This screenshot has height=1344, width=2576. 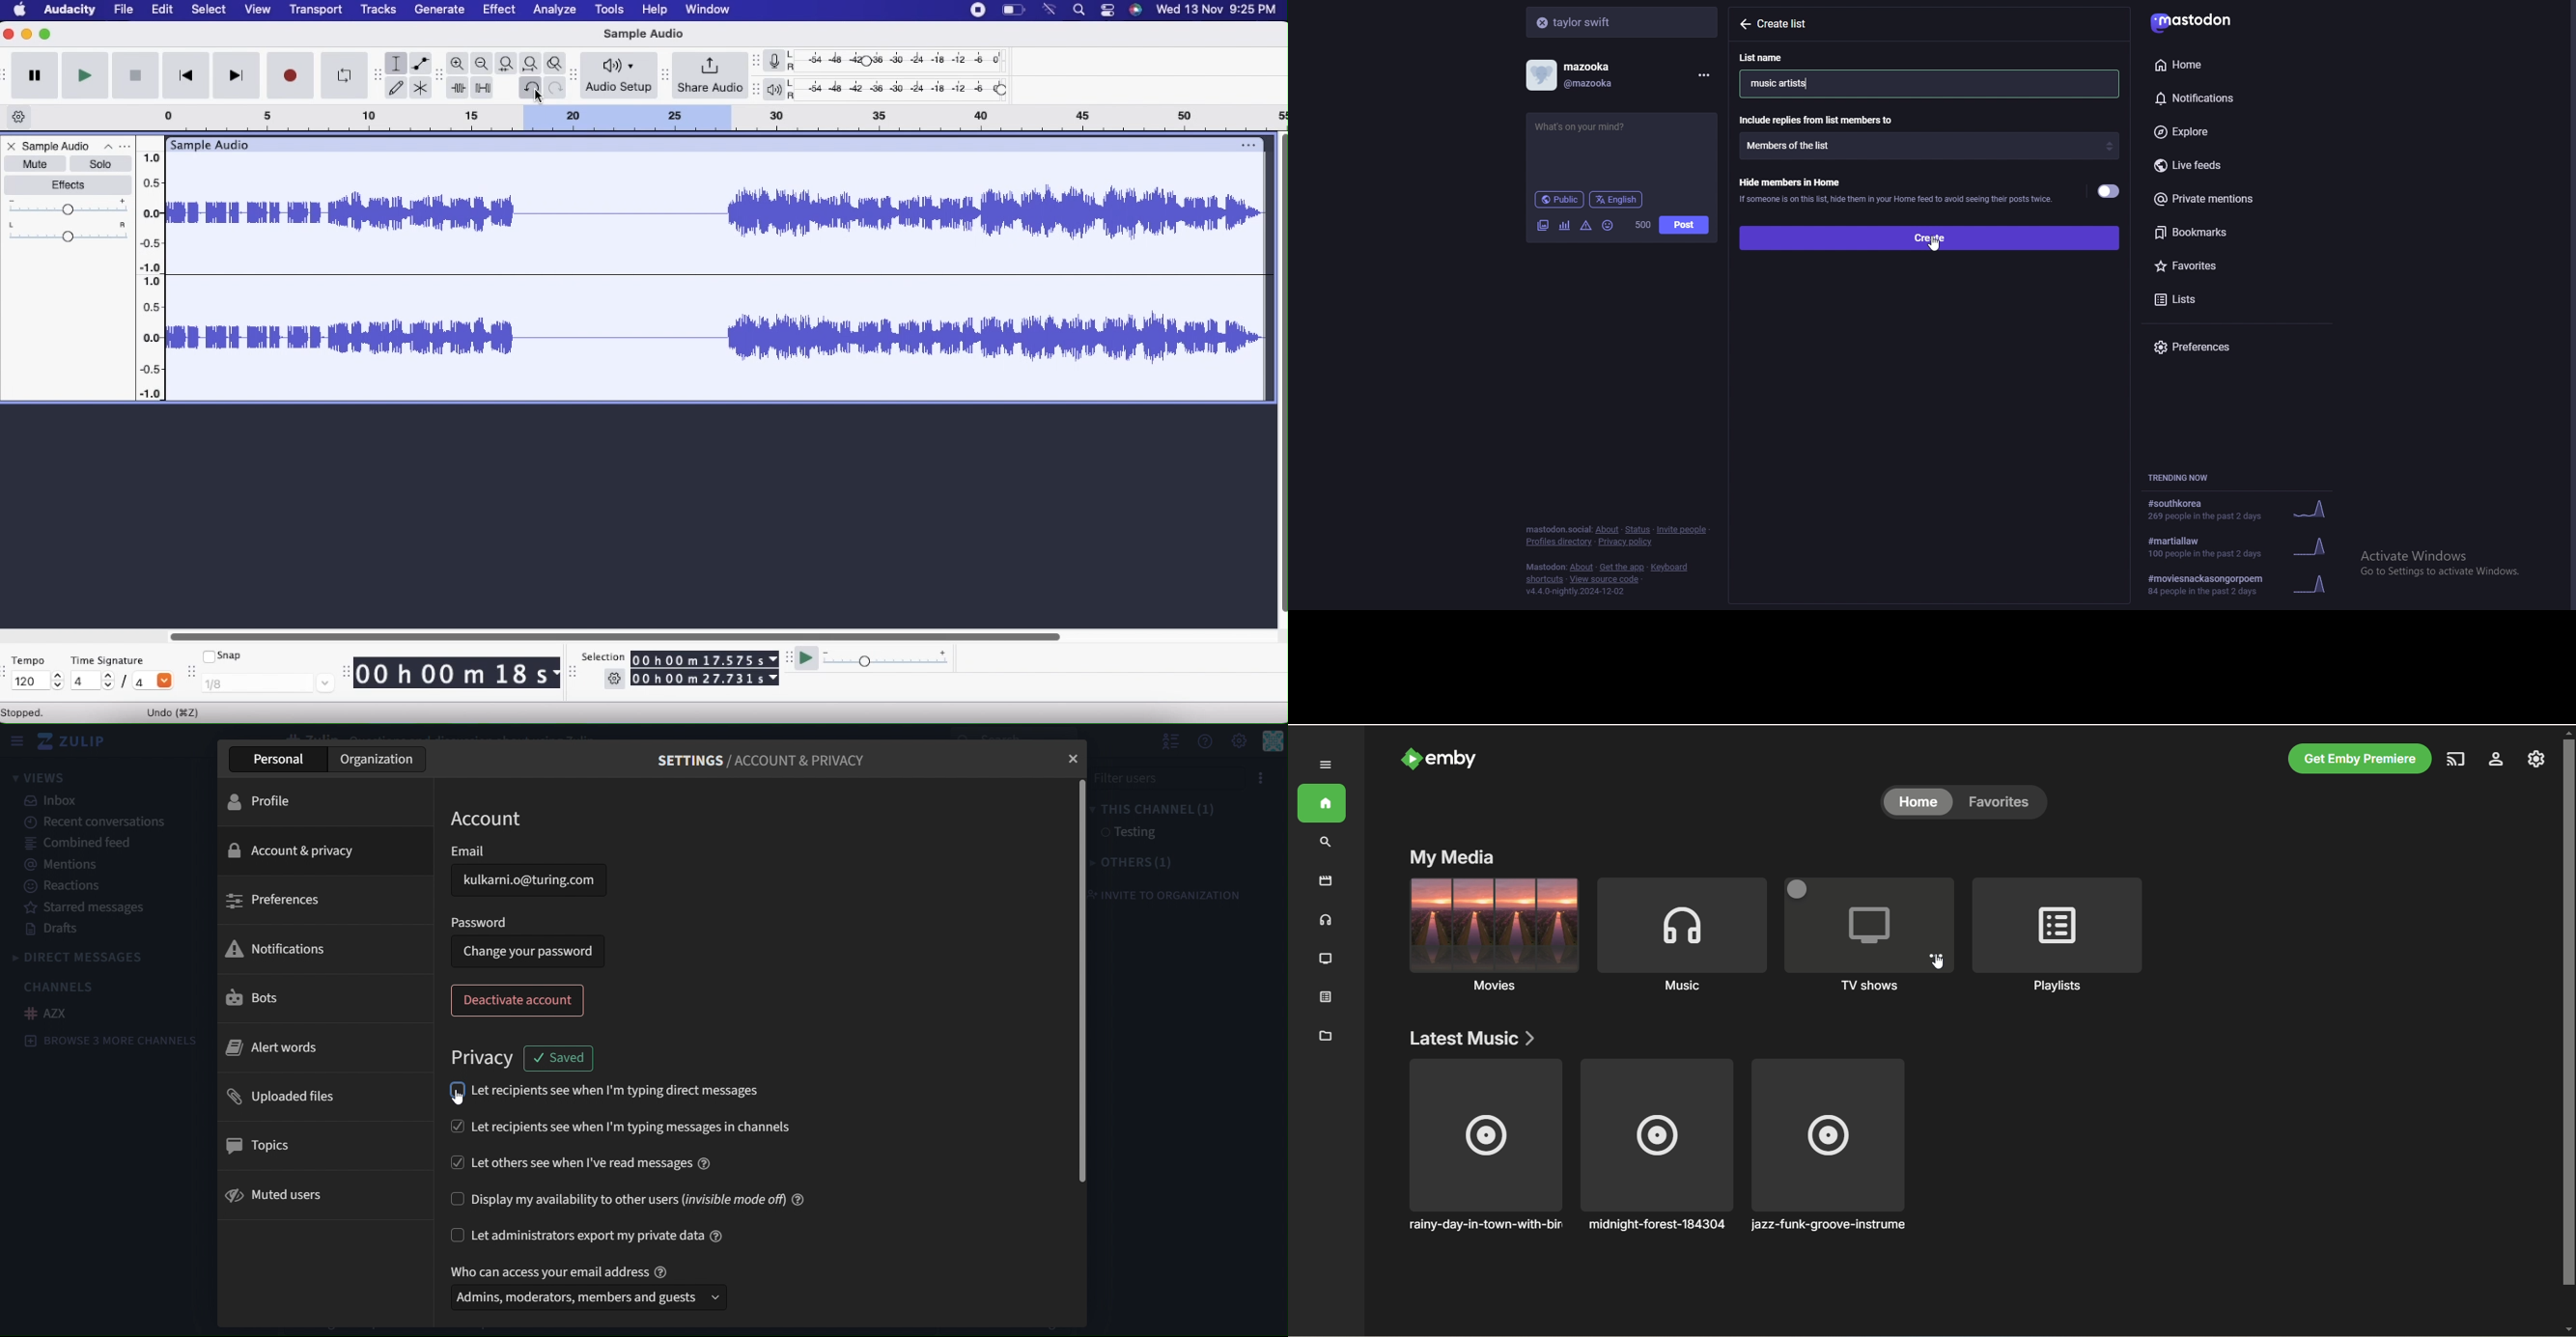 What do you see at coordinates (155, 682) in the screenshot?
I see `4` at bounding box center [155, 682].